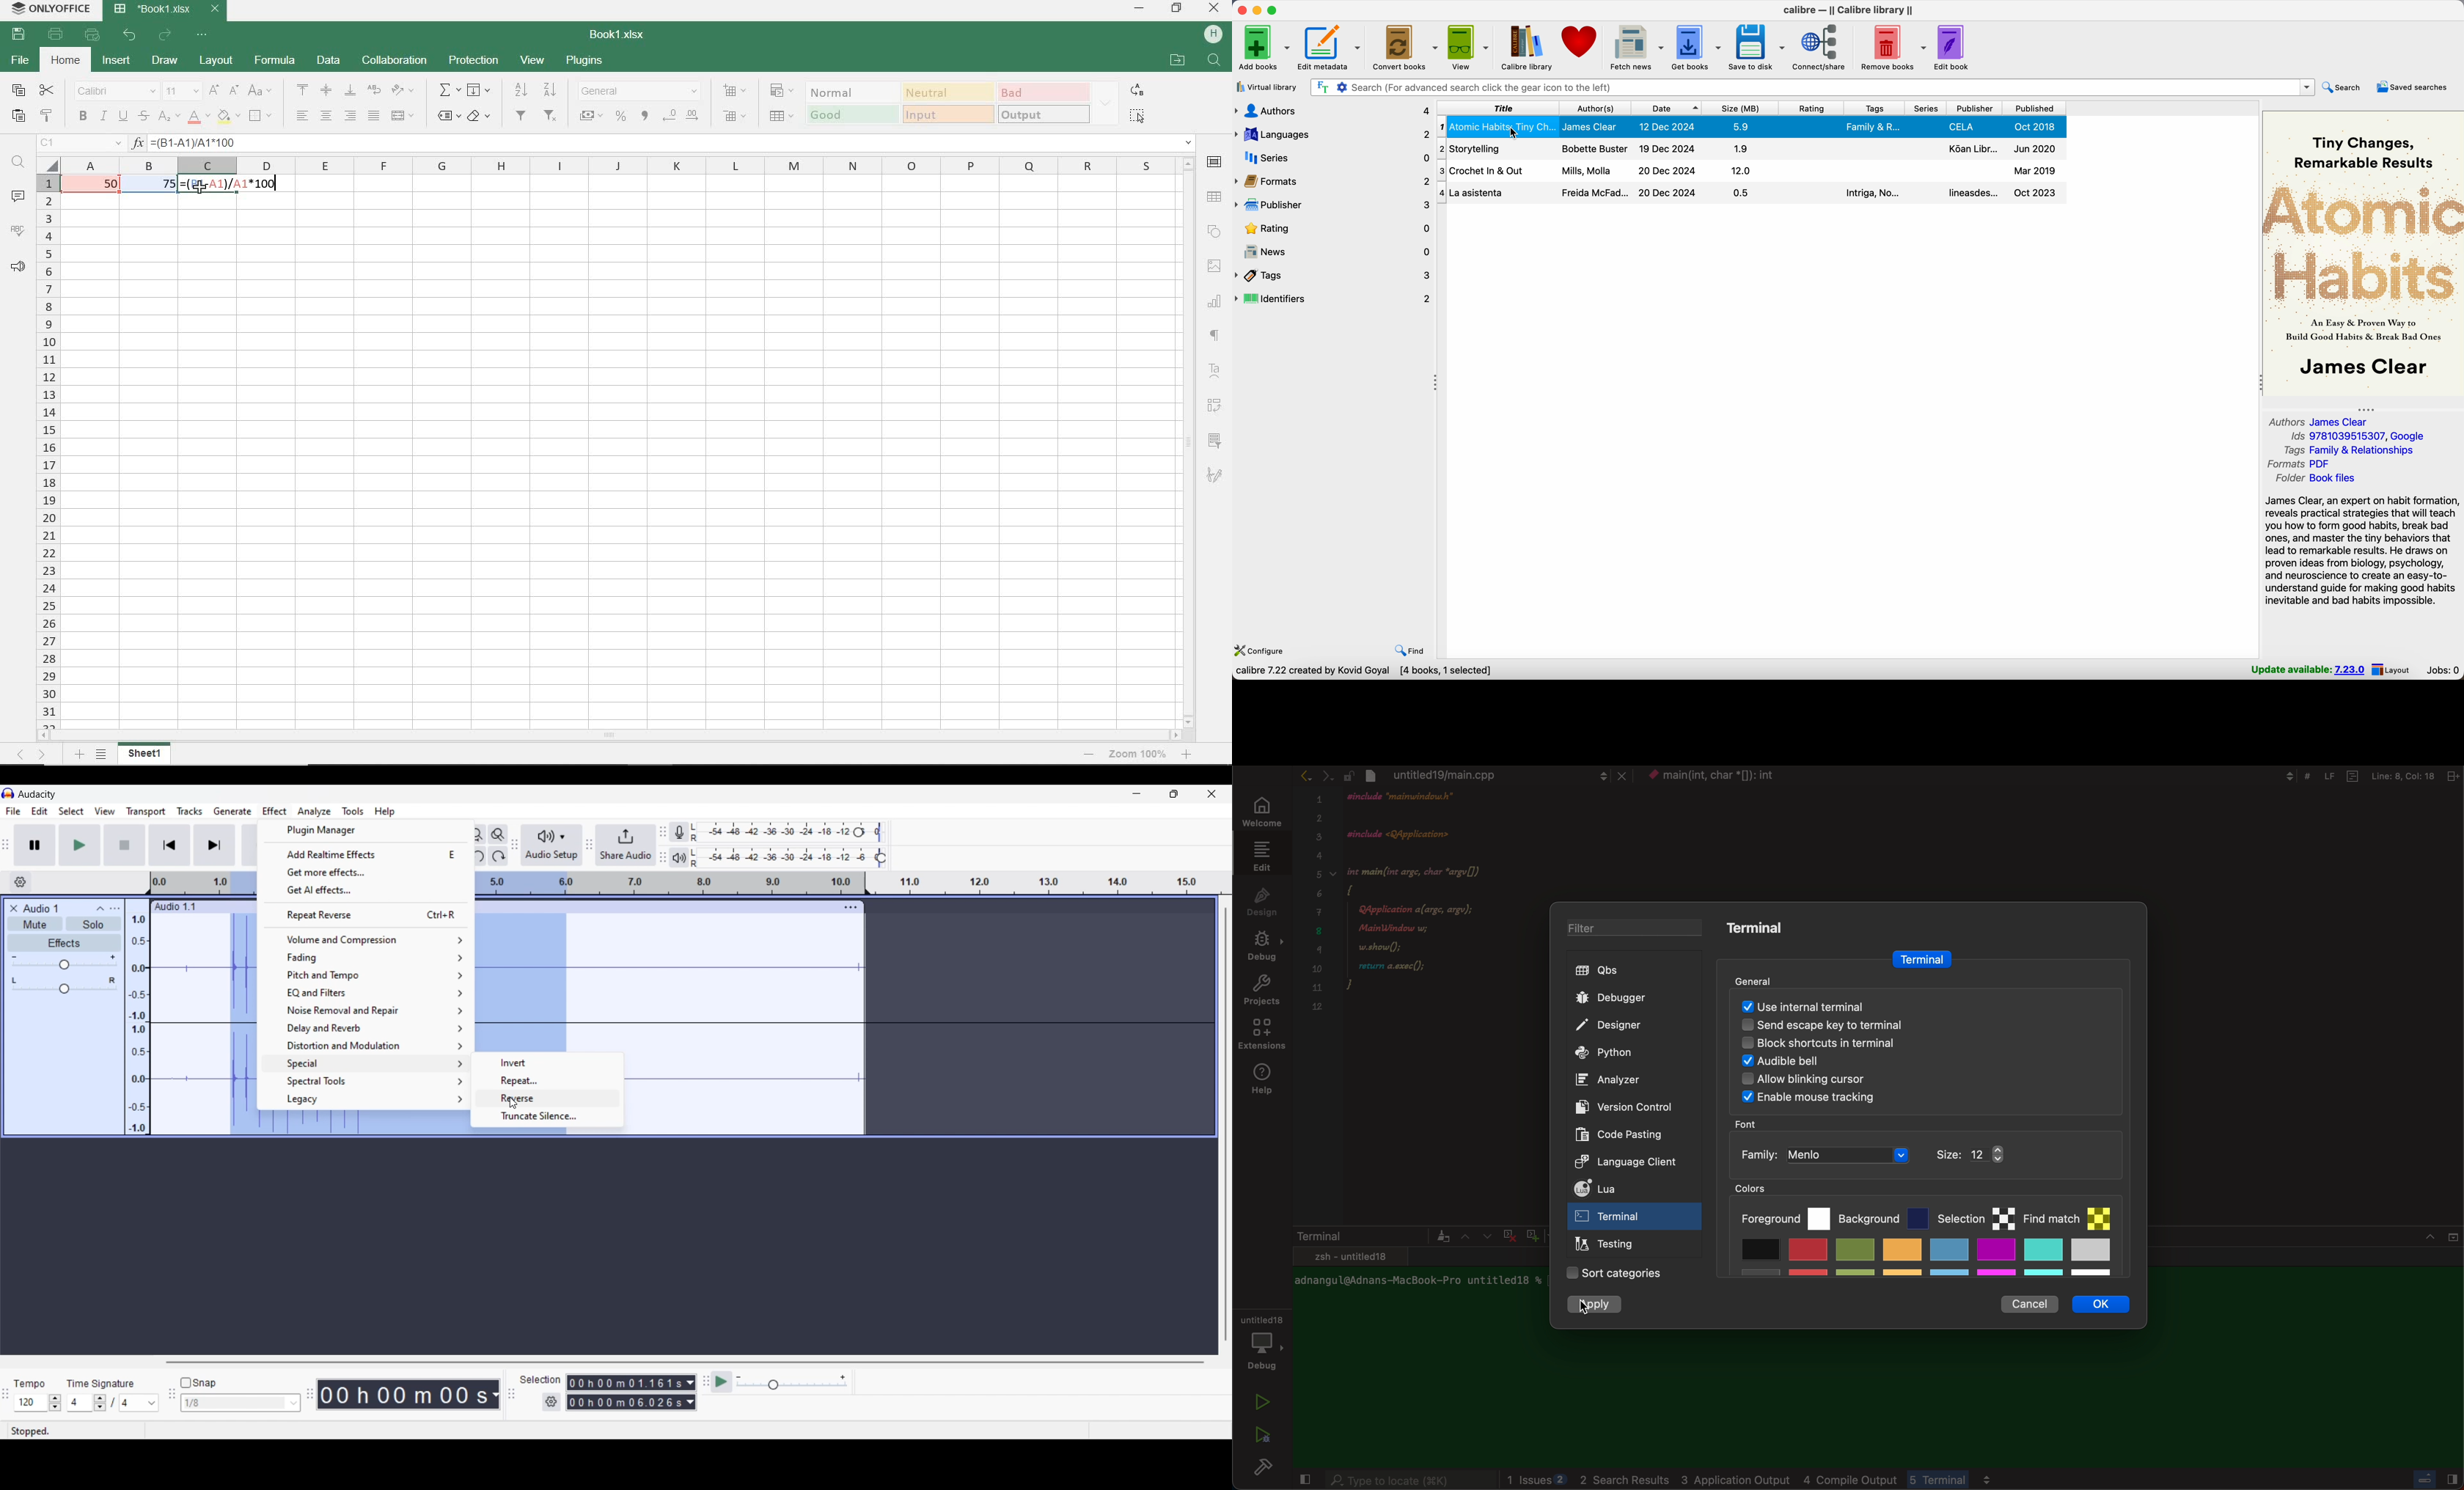 Image resolution: width=2464 pixels, height=1512 pixels. I want to click on Data & Model, so click(947, 102).